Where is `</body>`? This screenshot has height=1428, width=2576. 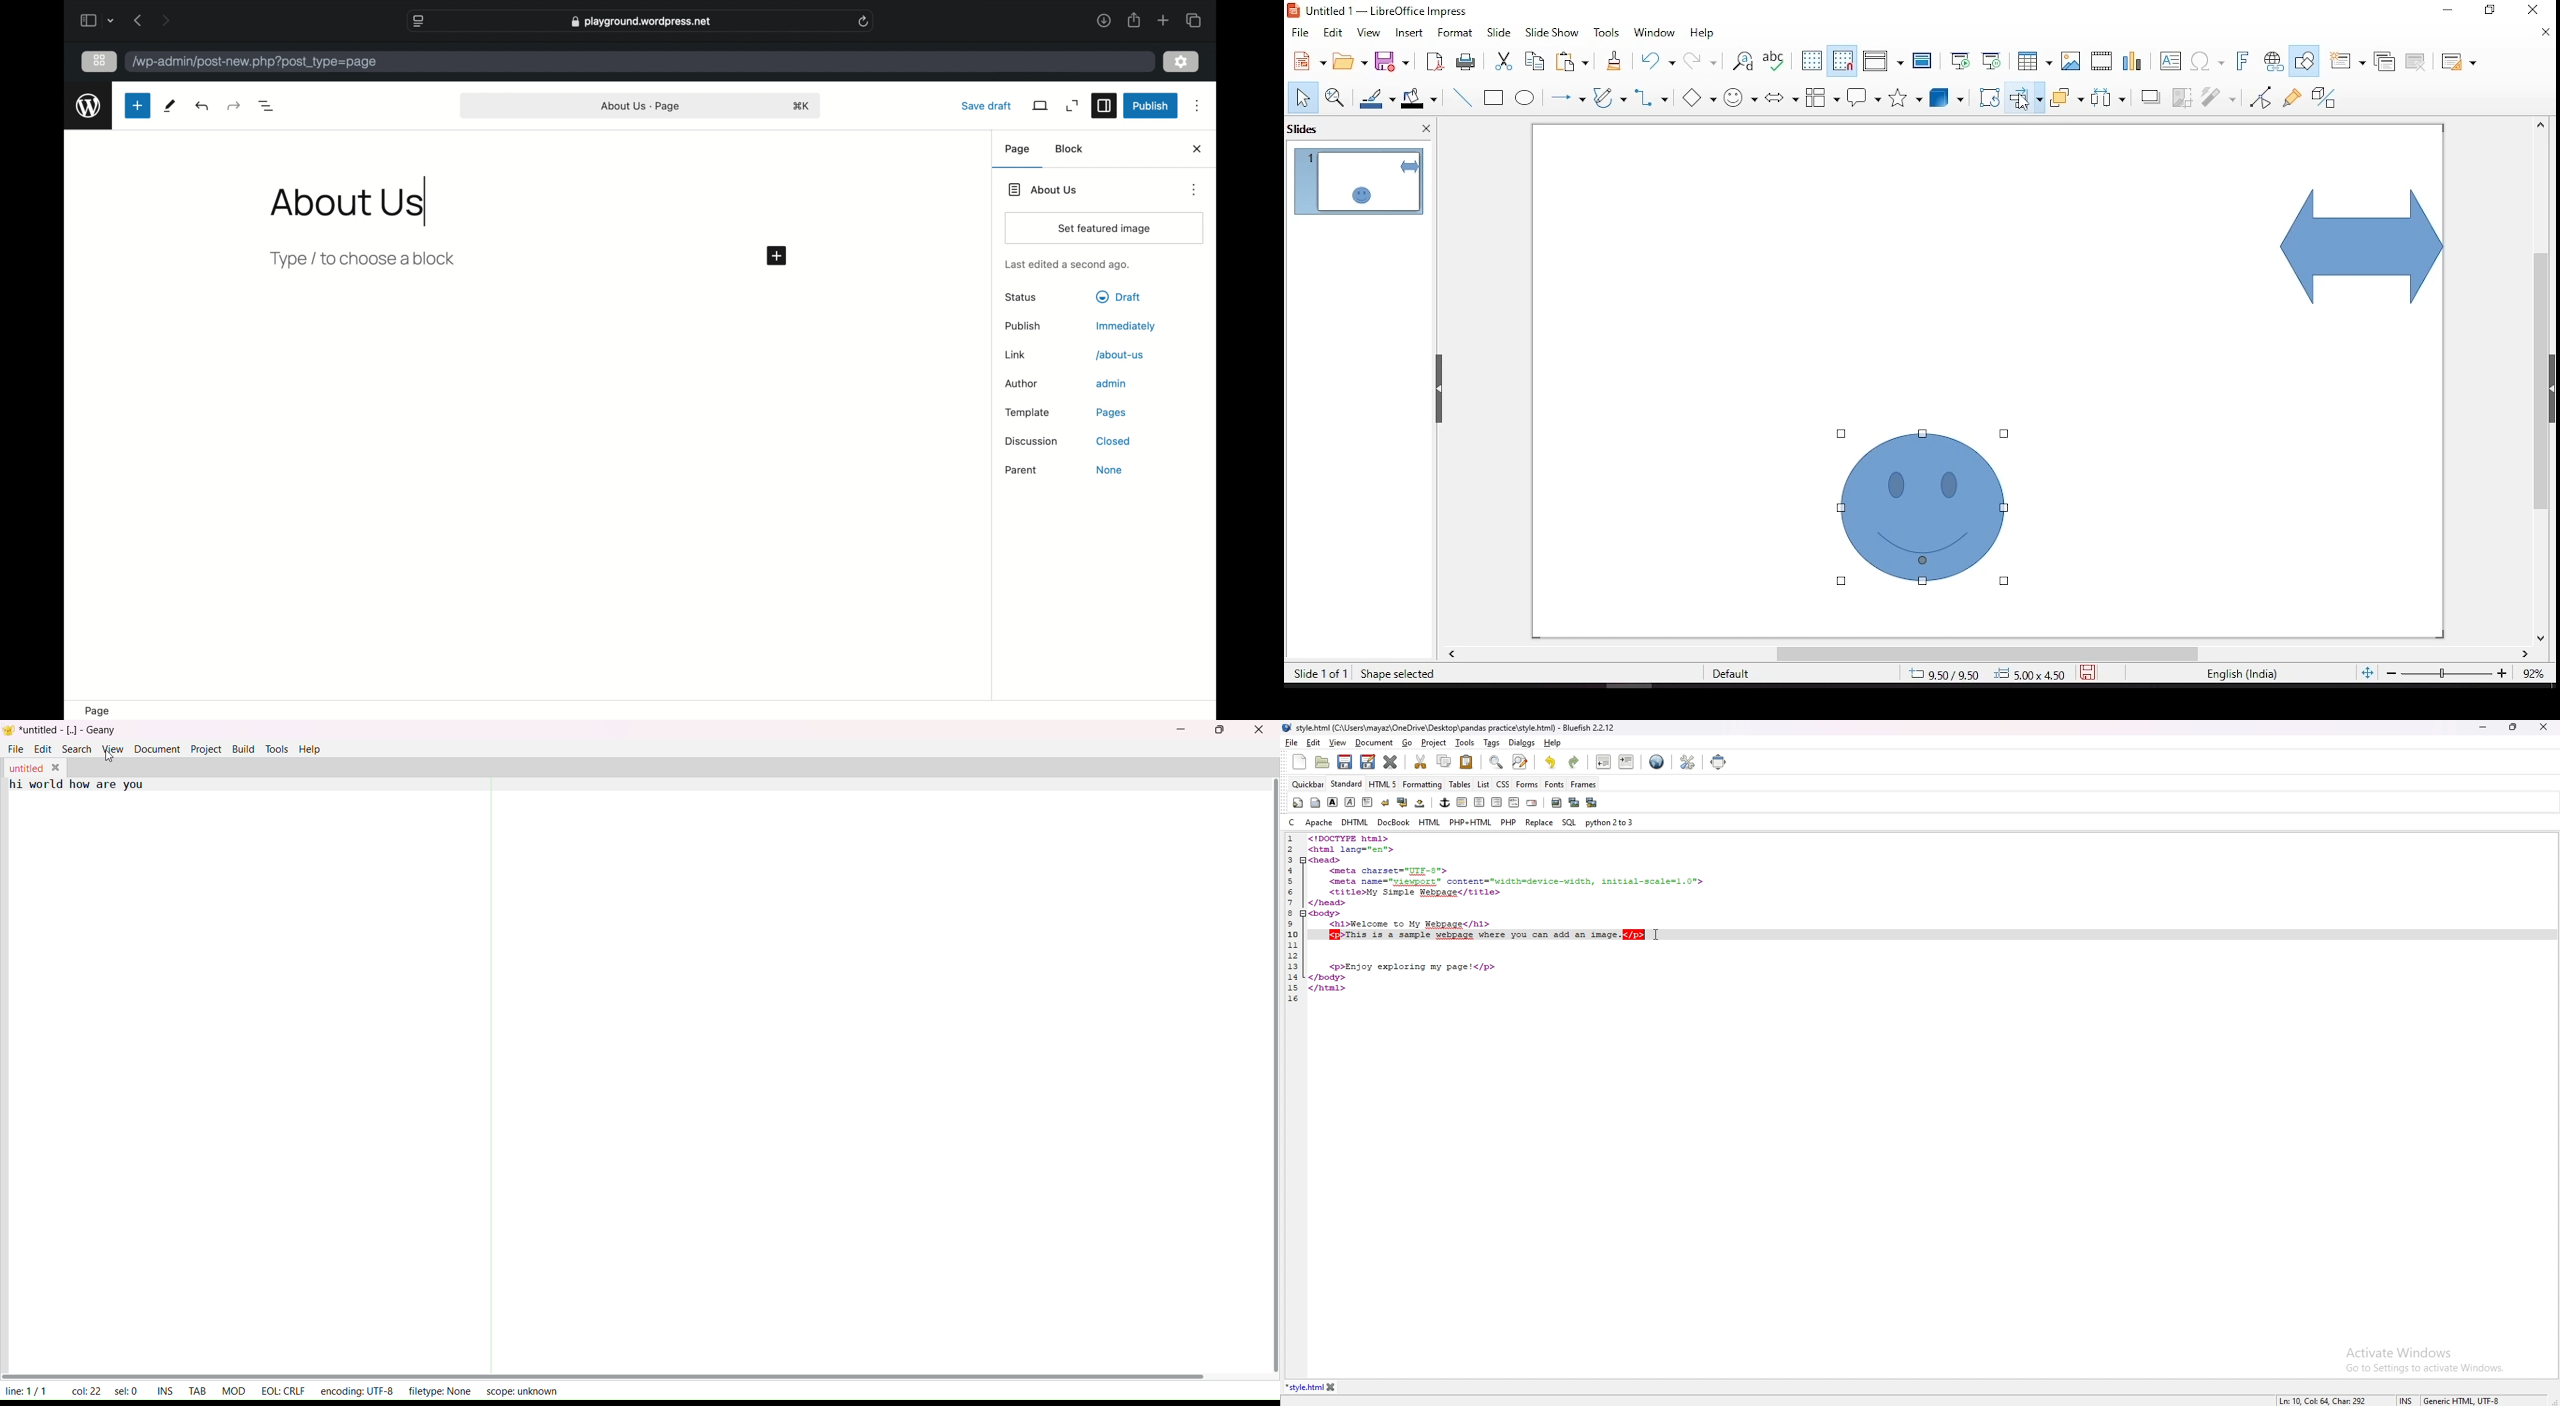 </body> is located at coordinates (1329, 977).